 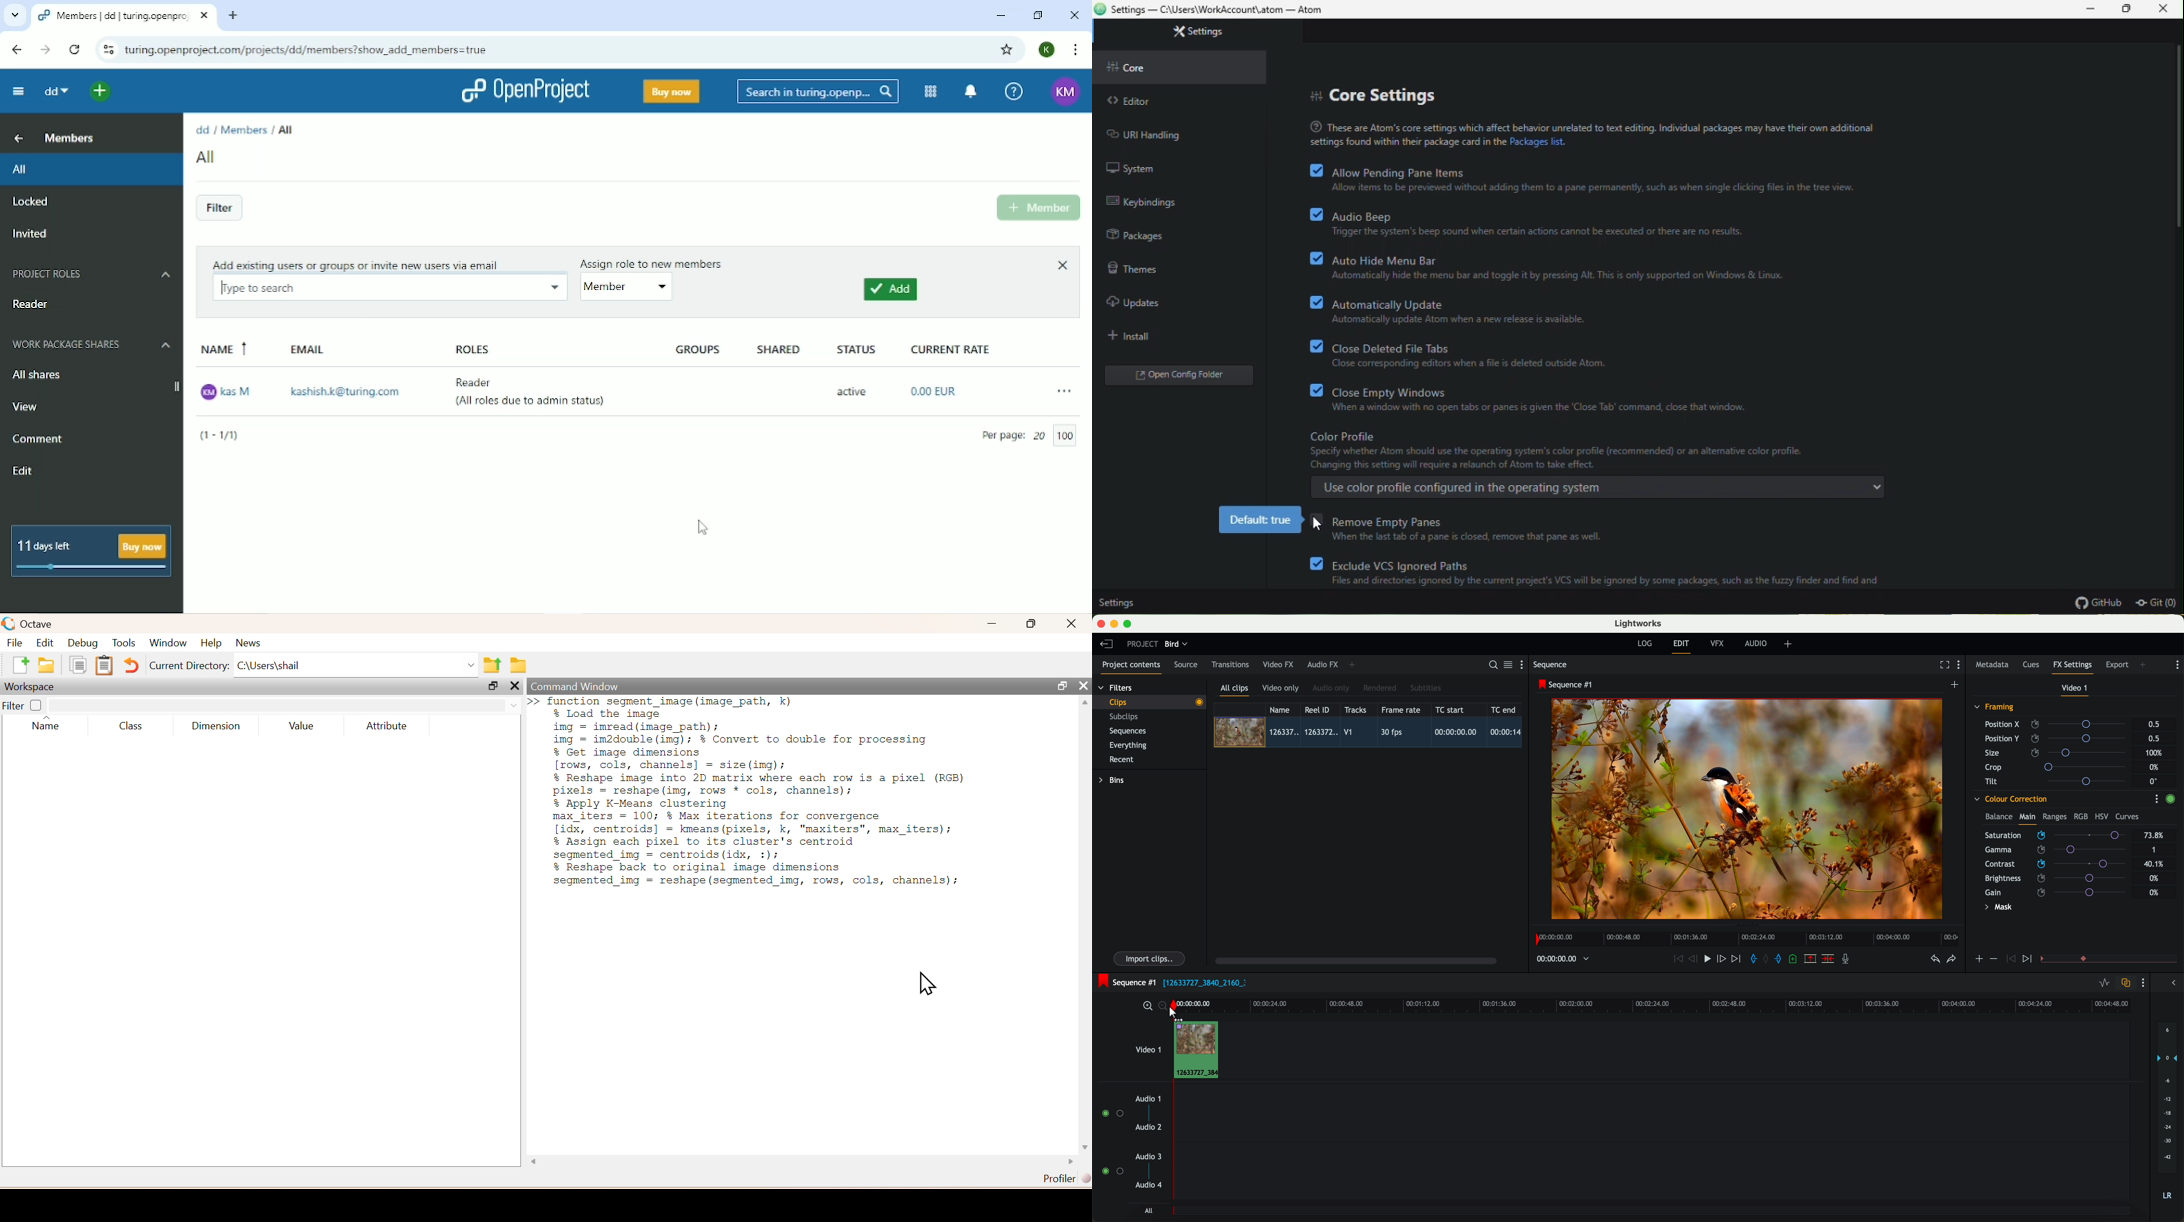 I want to click on name, so click(x=1283, y=710).